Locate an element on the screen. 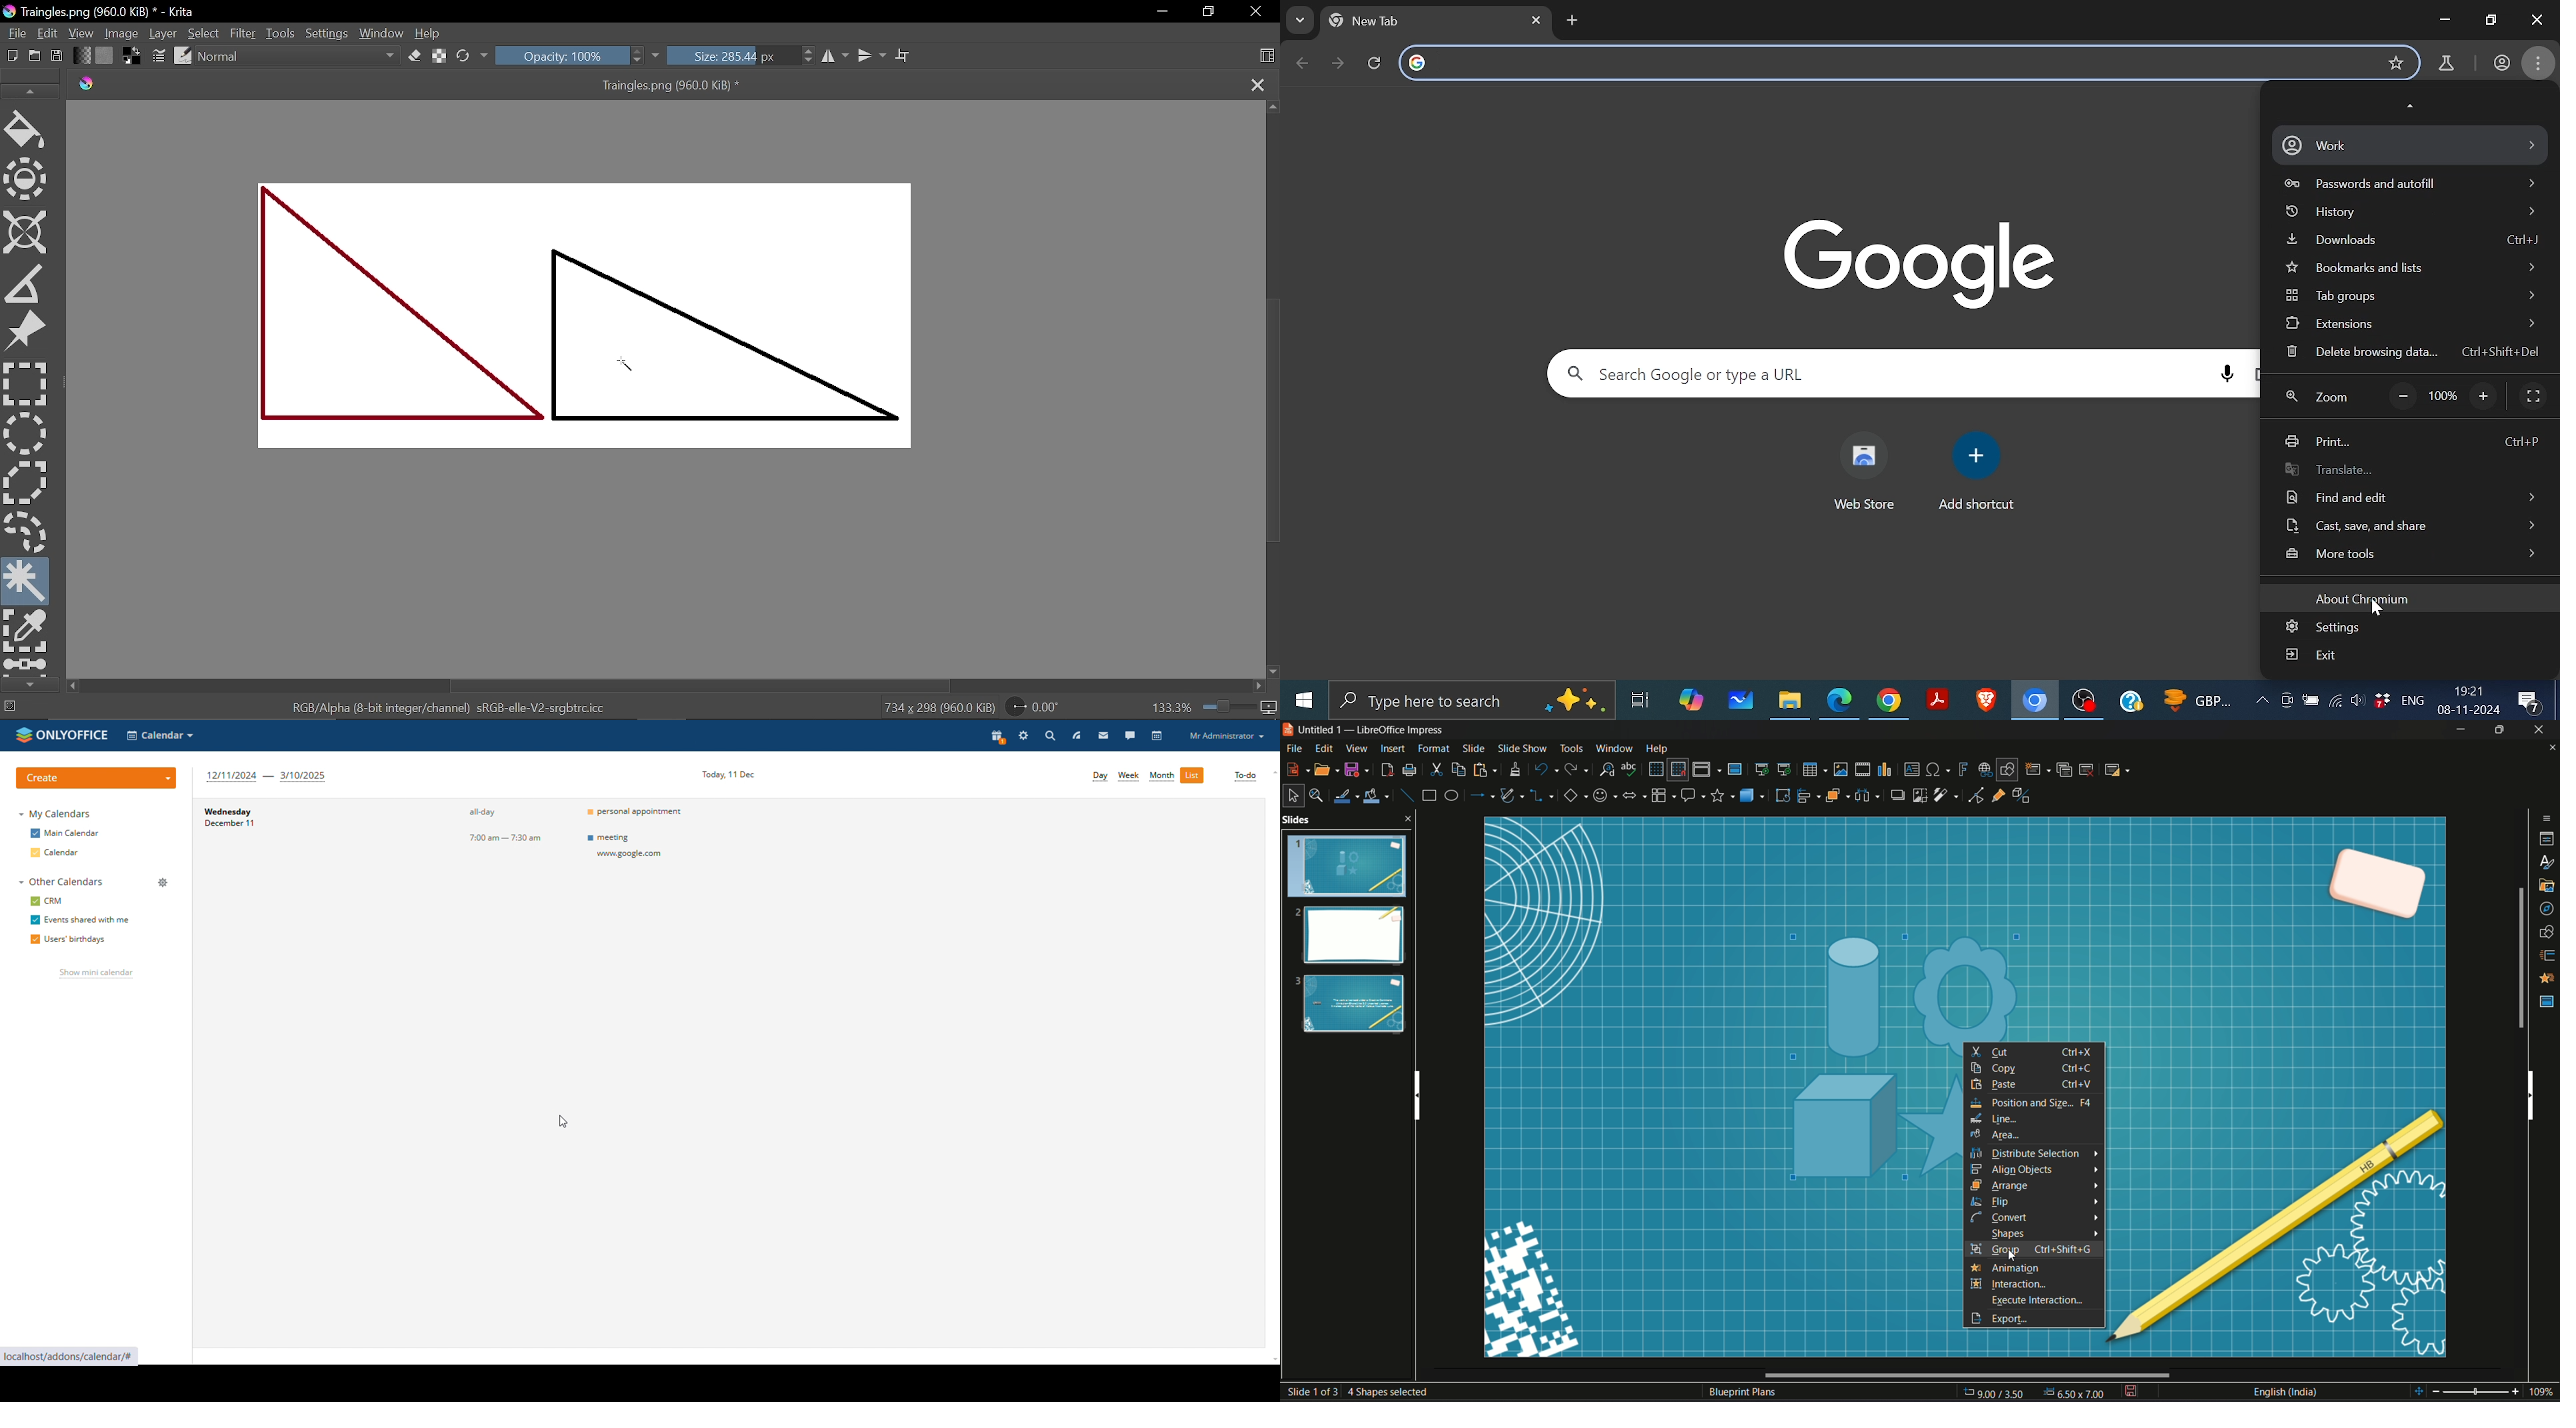 Image resolution: width=2576 pixels, height=1428 pixels. Slide number is located at coordinates (1363, 1393).